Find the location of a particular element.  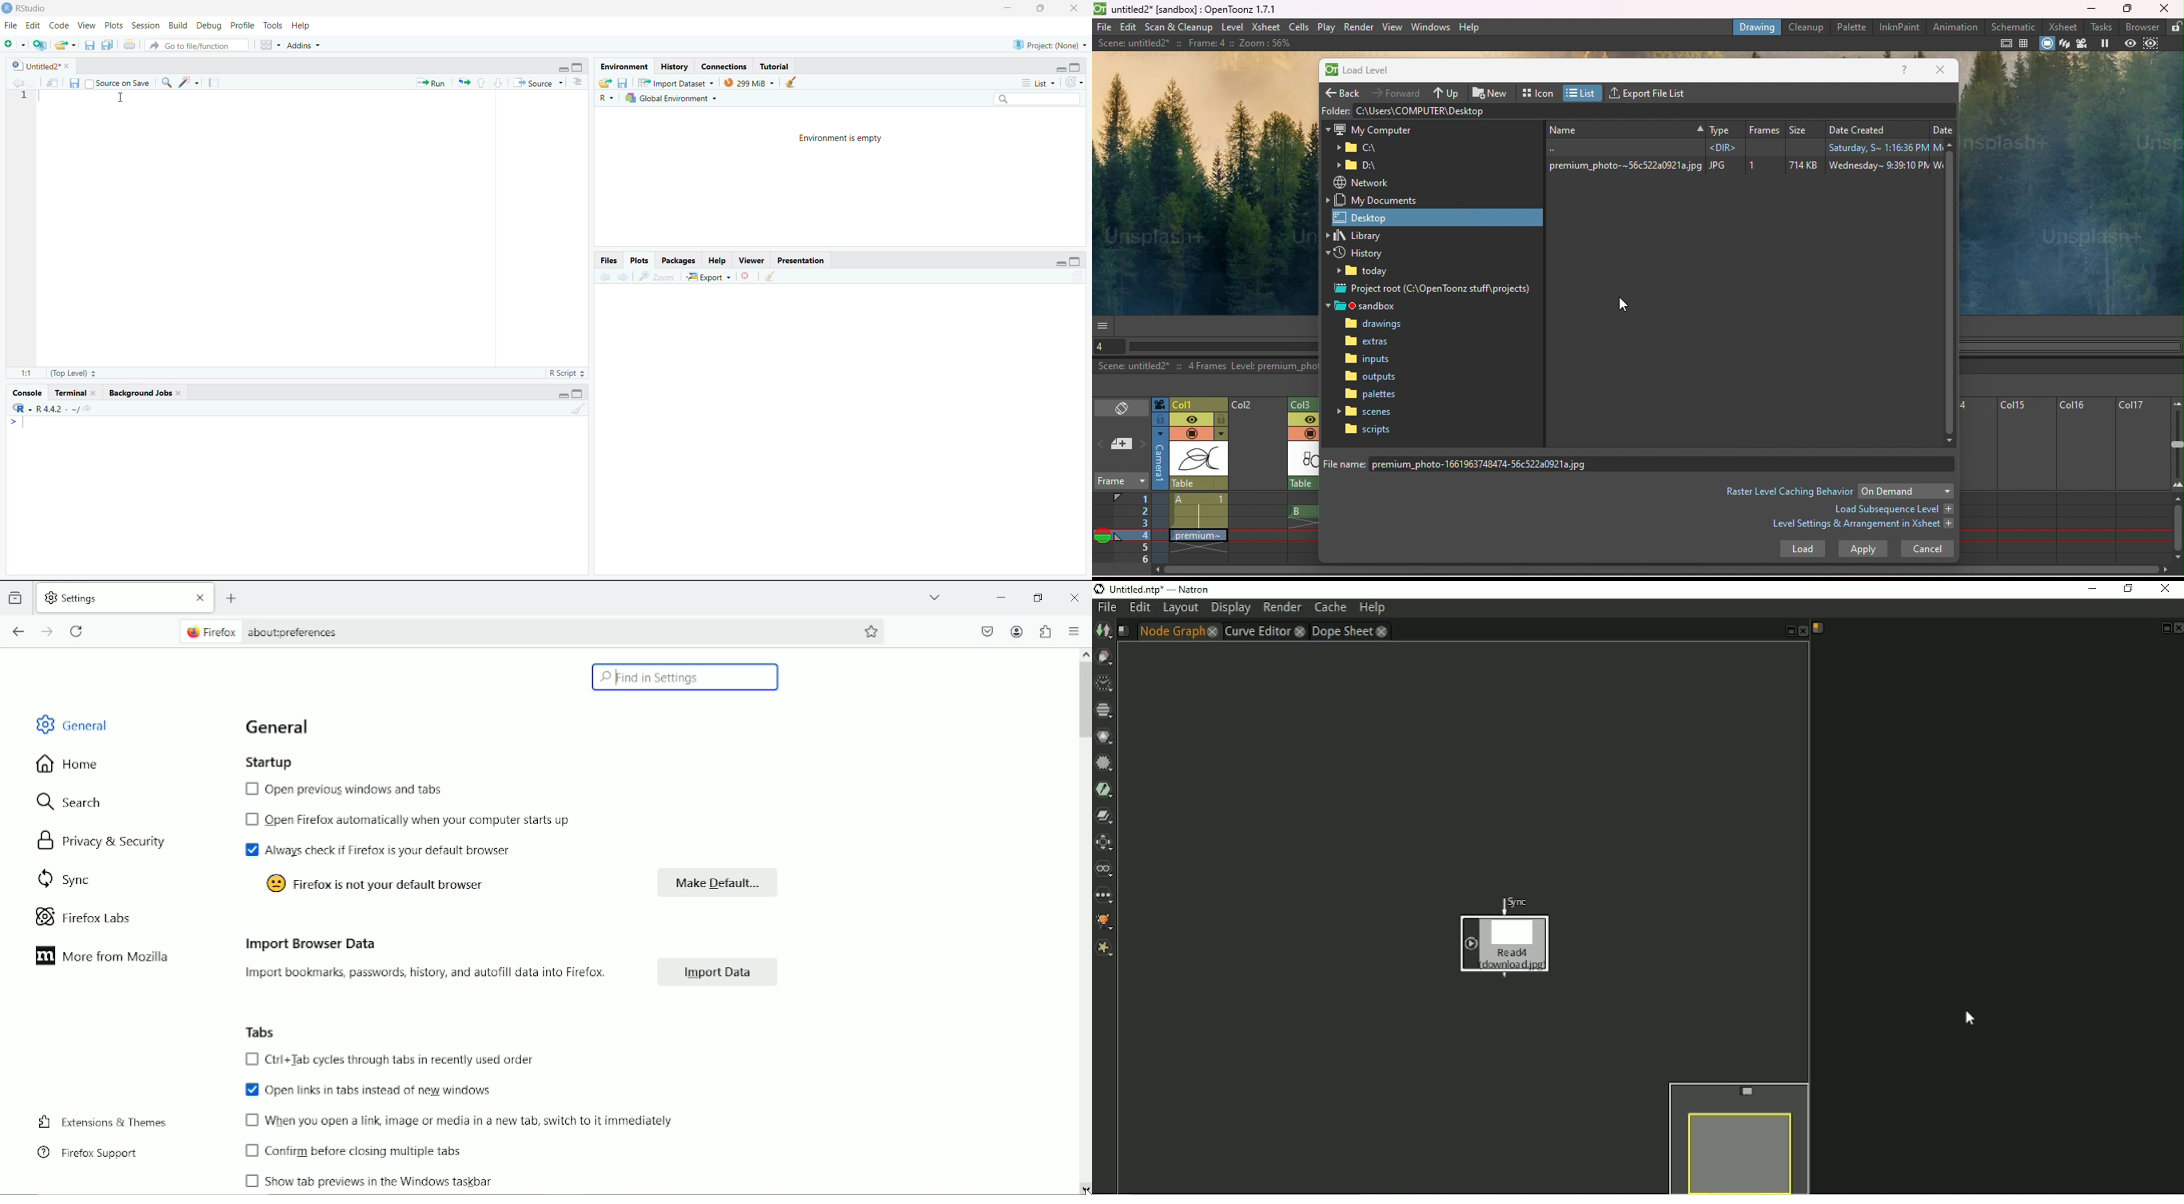

startup is located at coordinates (268, 762).